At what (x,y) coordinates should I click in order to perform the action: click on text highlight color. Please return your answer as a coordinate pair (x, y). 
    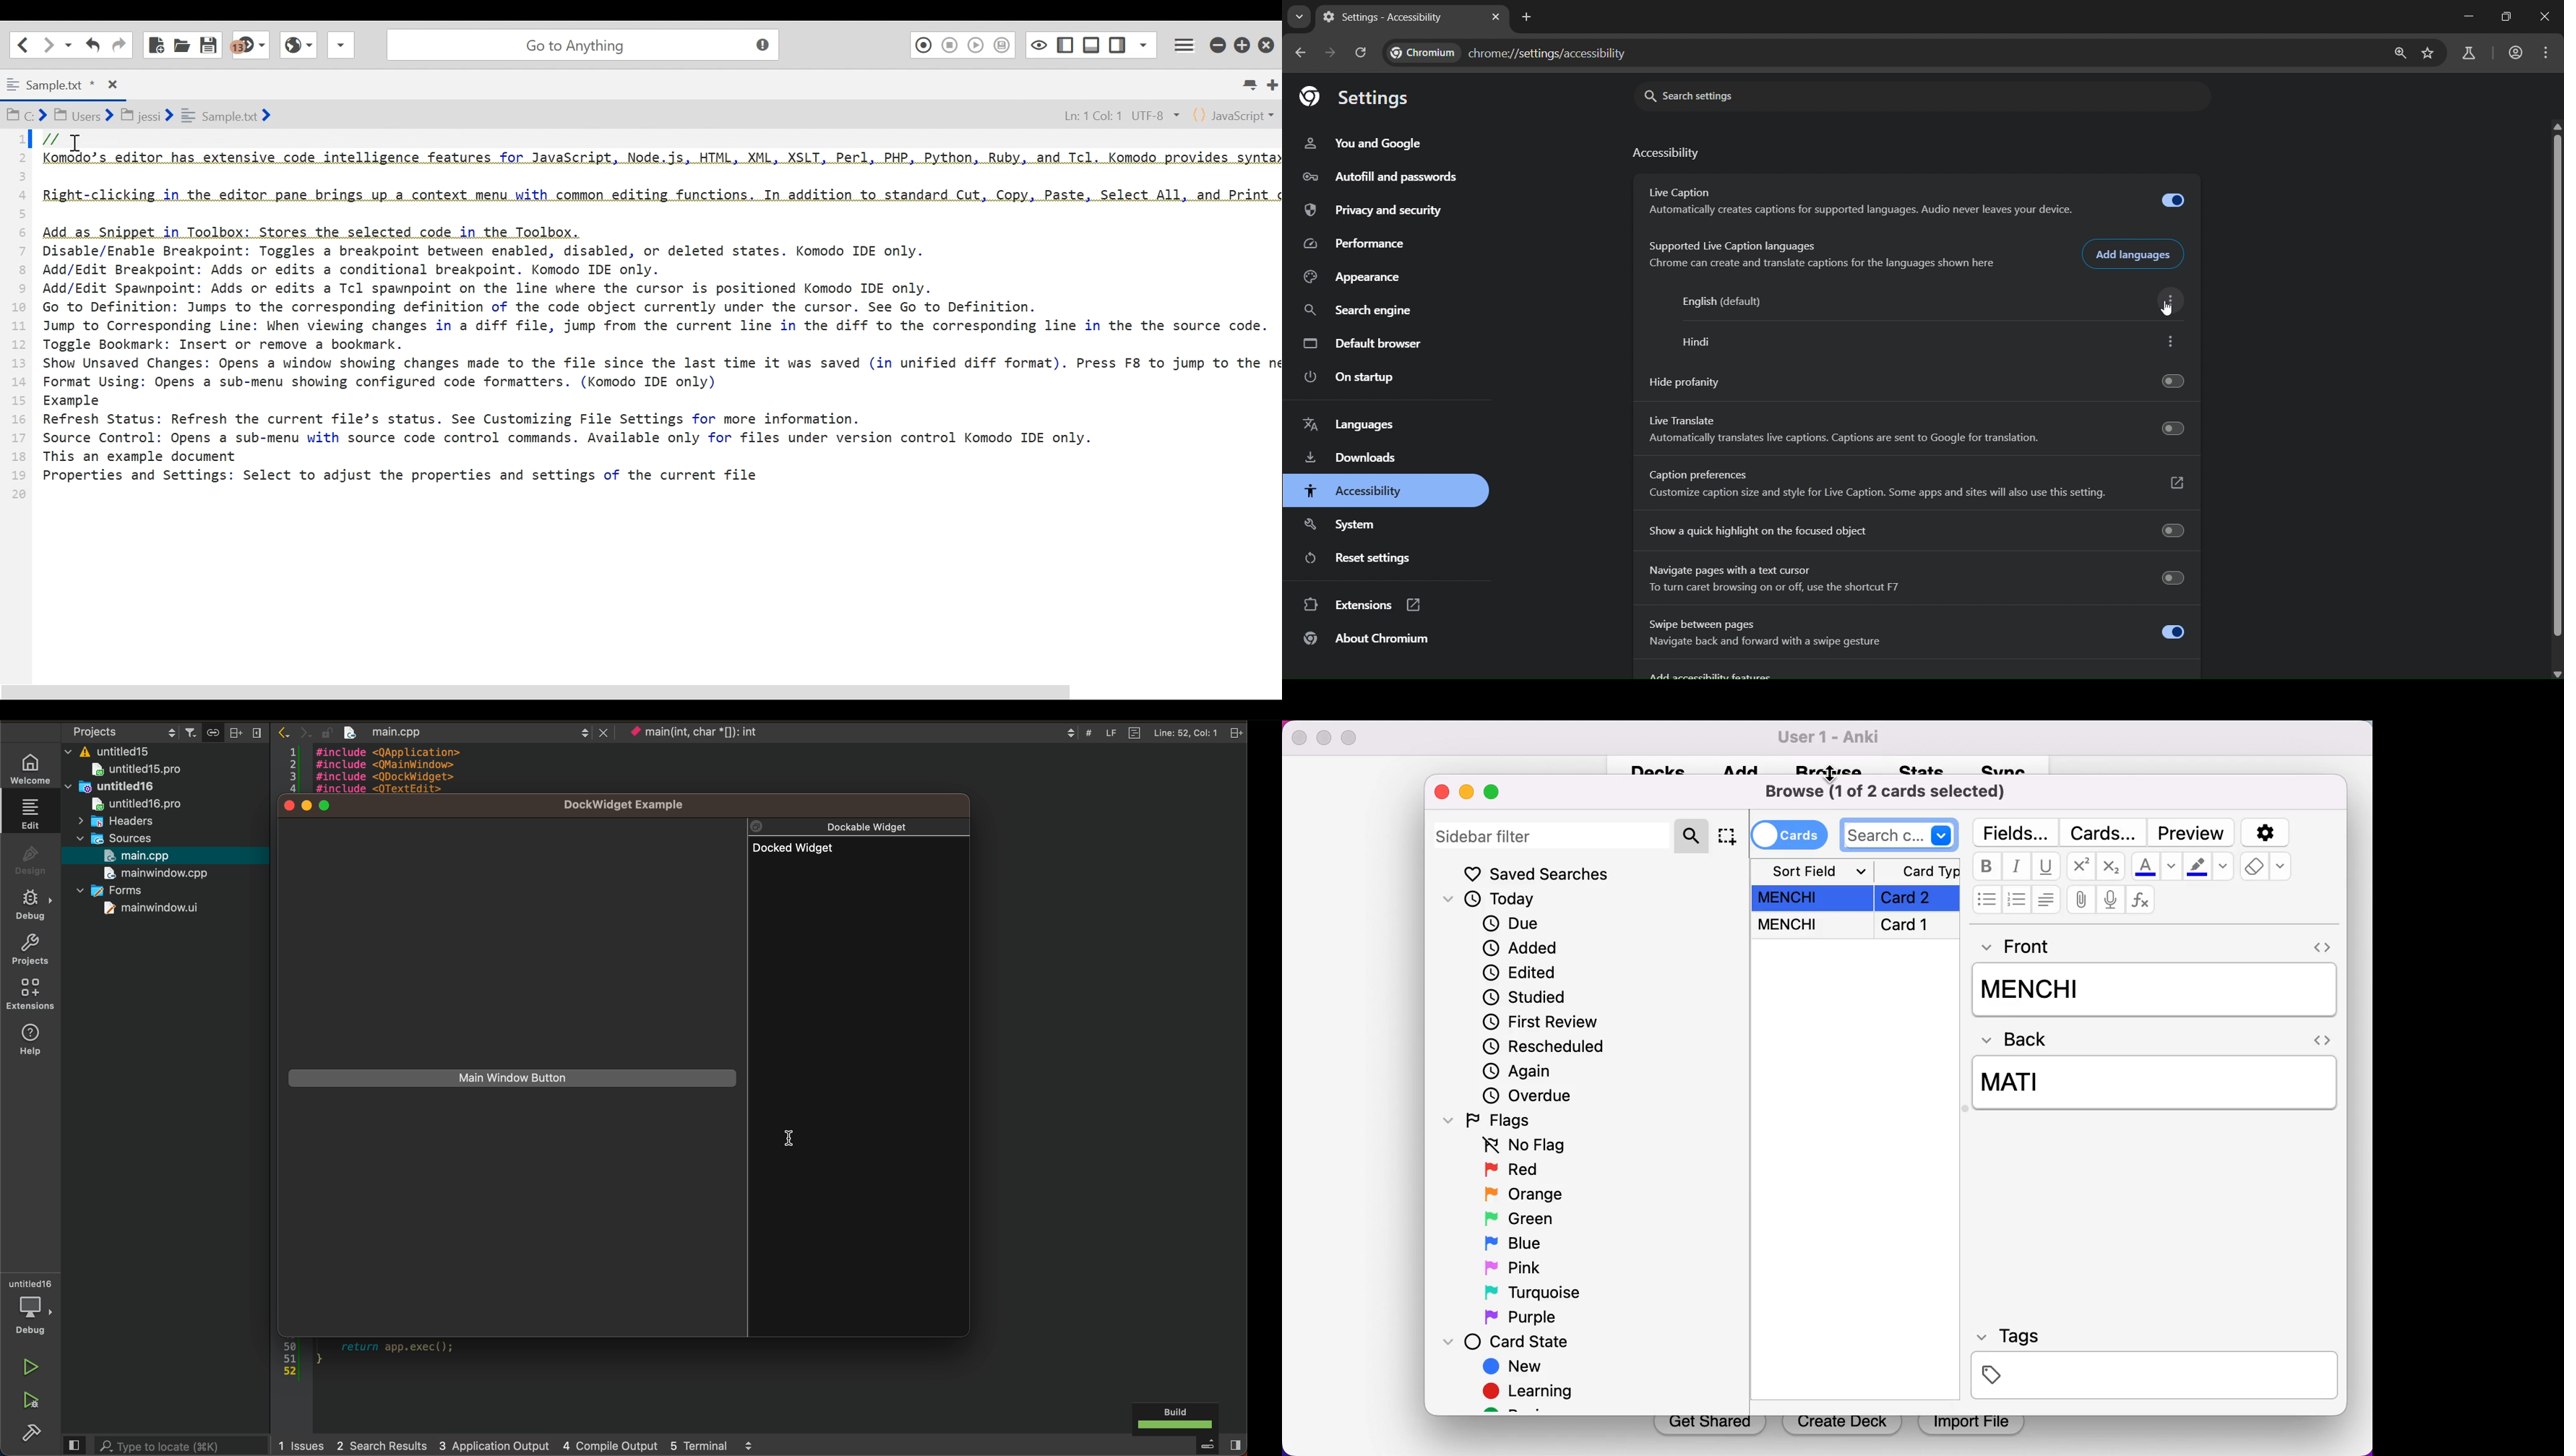
    Looking at the image, I should click on (2211, 866).